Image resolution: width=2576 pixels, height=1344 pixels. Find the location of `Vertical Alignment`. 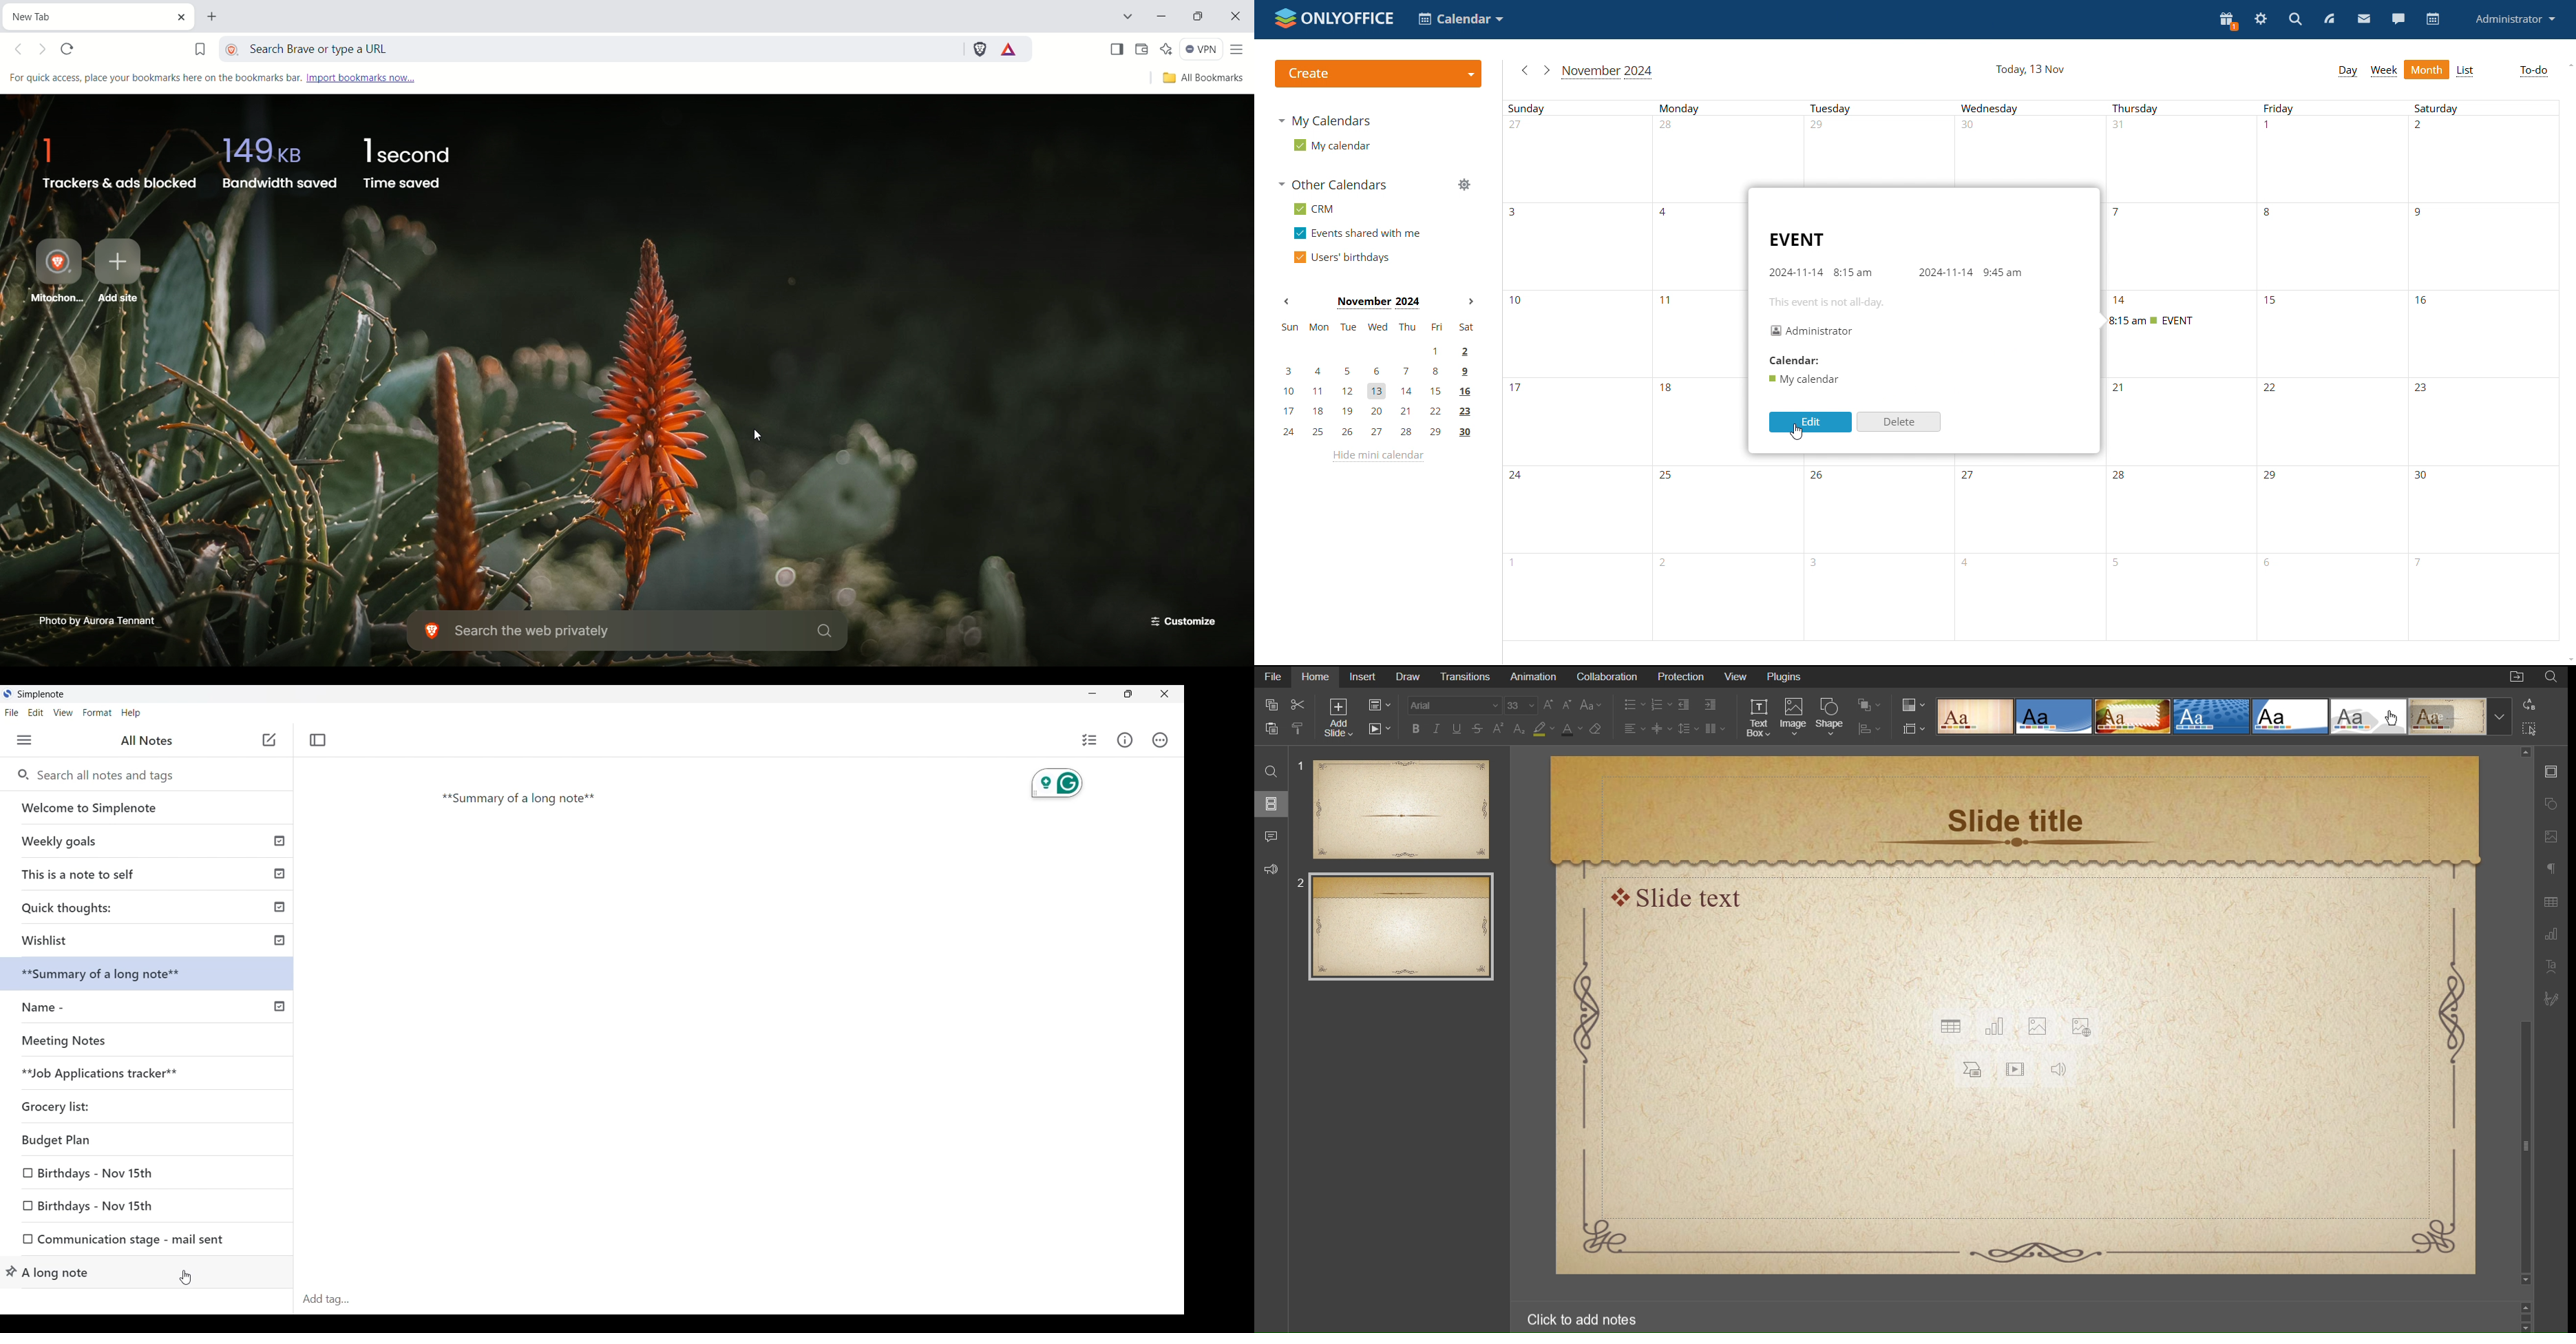

Vertical Alignment is located at coordinates (1663, 729).